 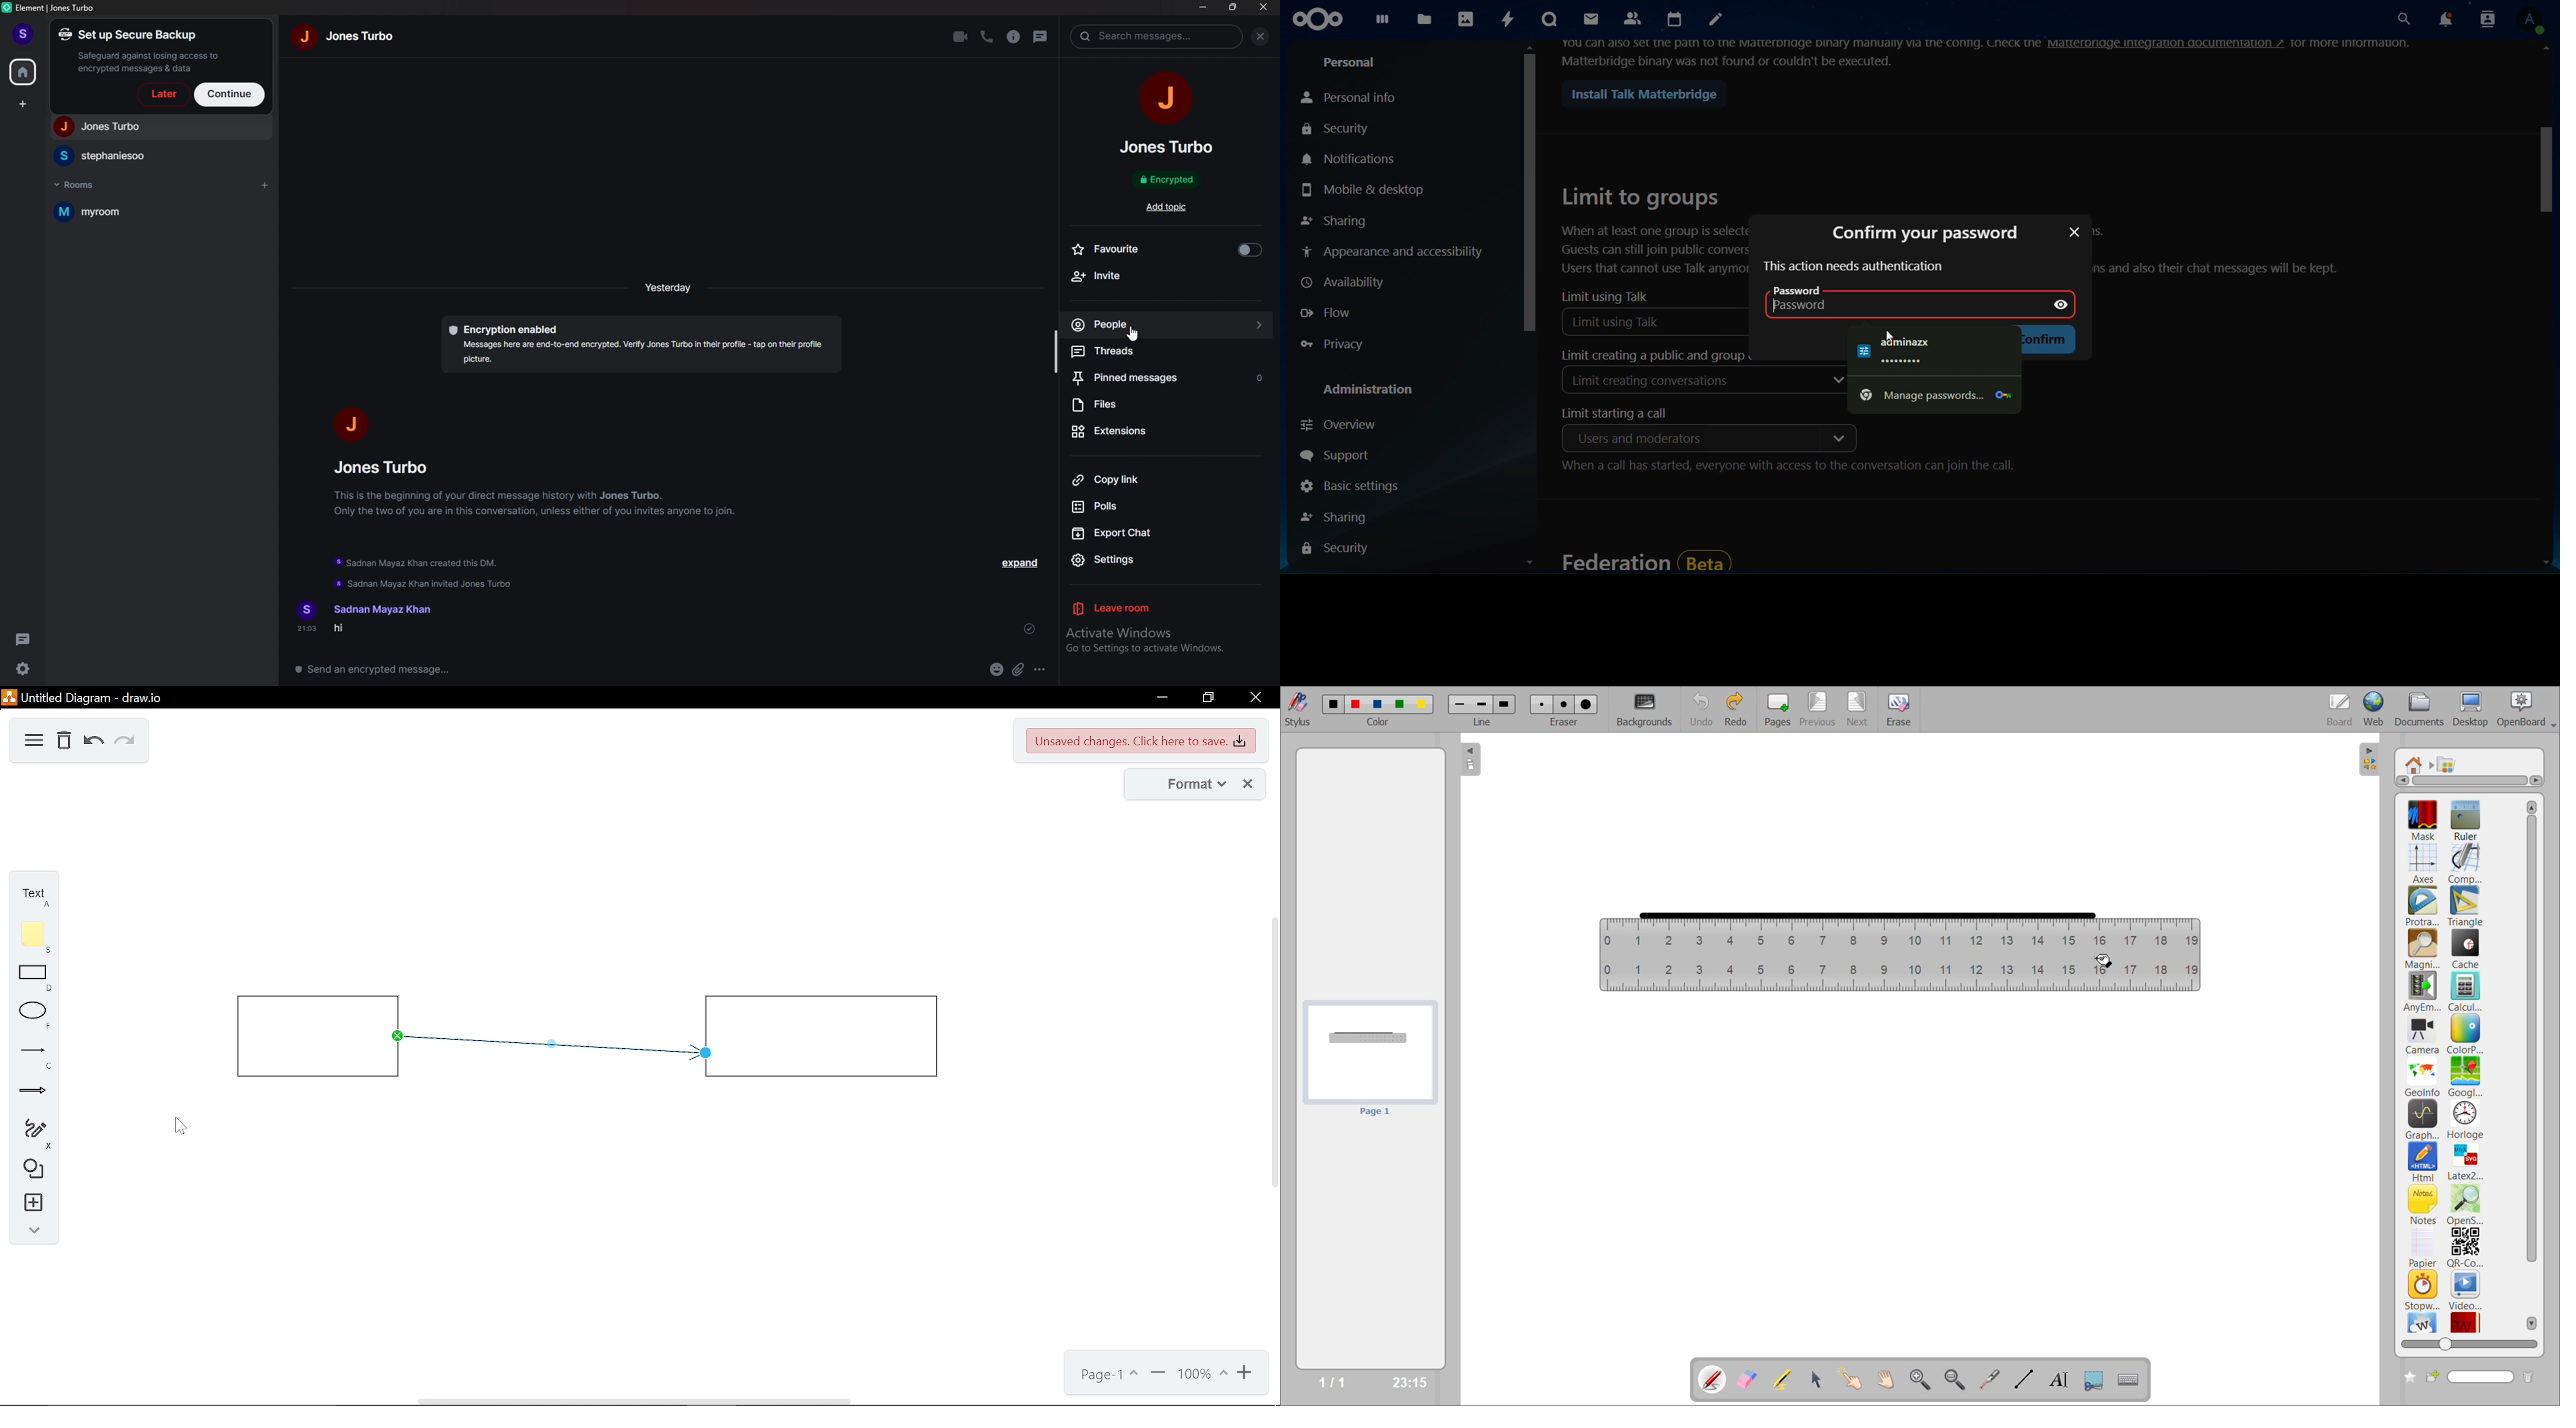 I want to click on sent, so click(x=1029, y=629).